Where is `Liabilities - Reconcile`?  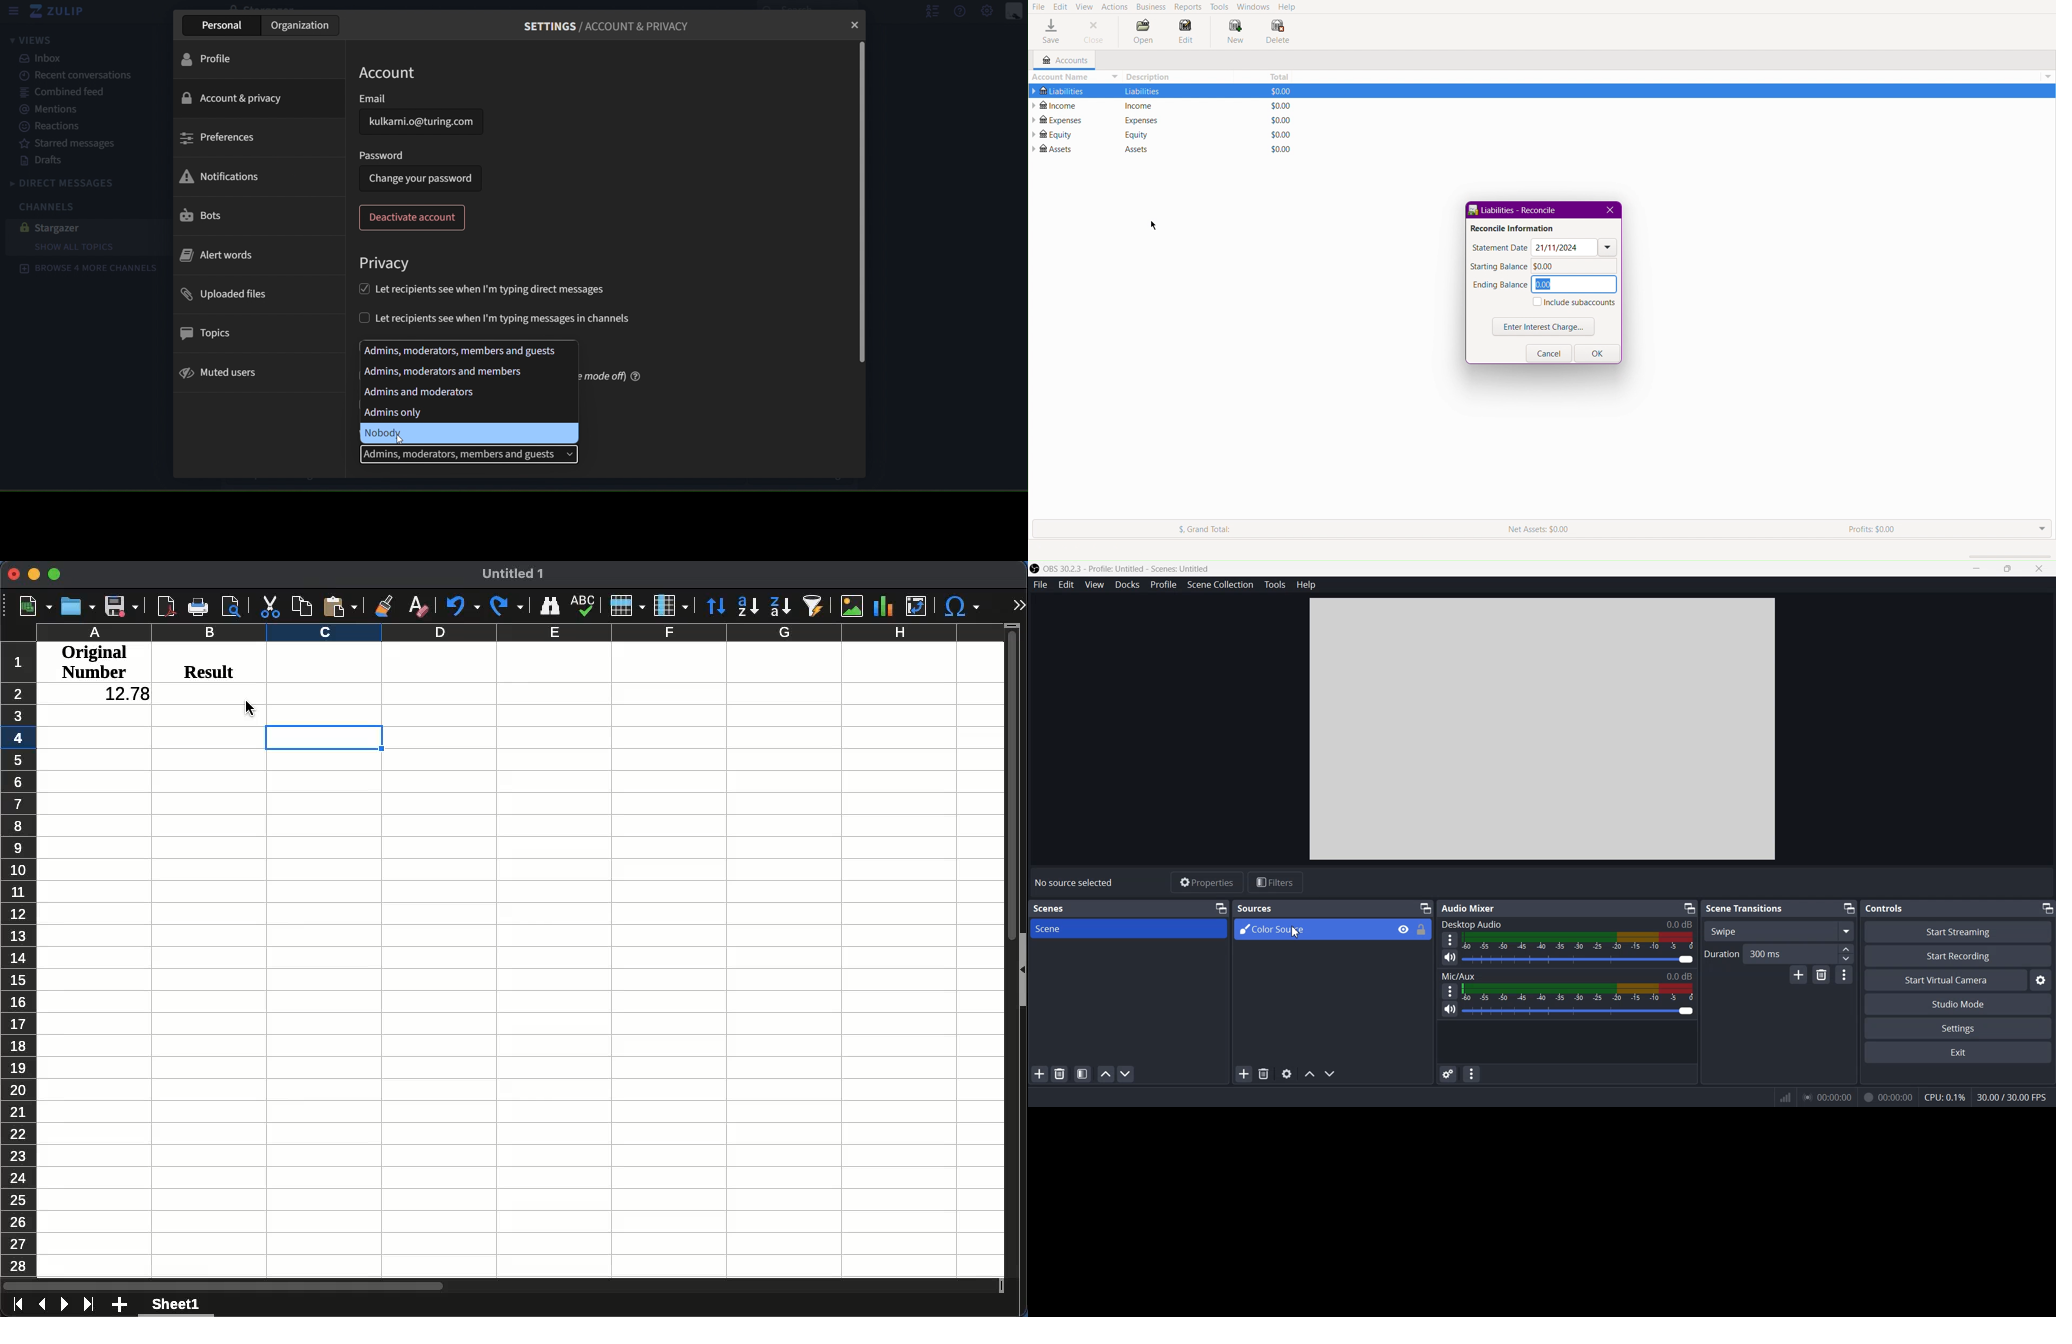 Liabilities - Reconcile is located at coordinates (1513, 209).